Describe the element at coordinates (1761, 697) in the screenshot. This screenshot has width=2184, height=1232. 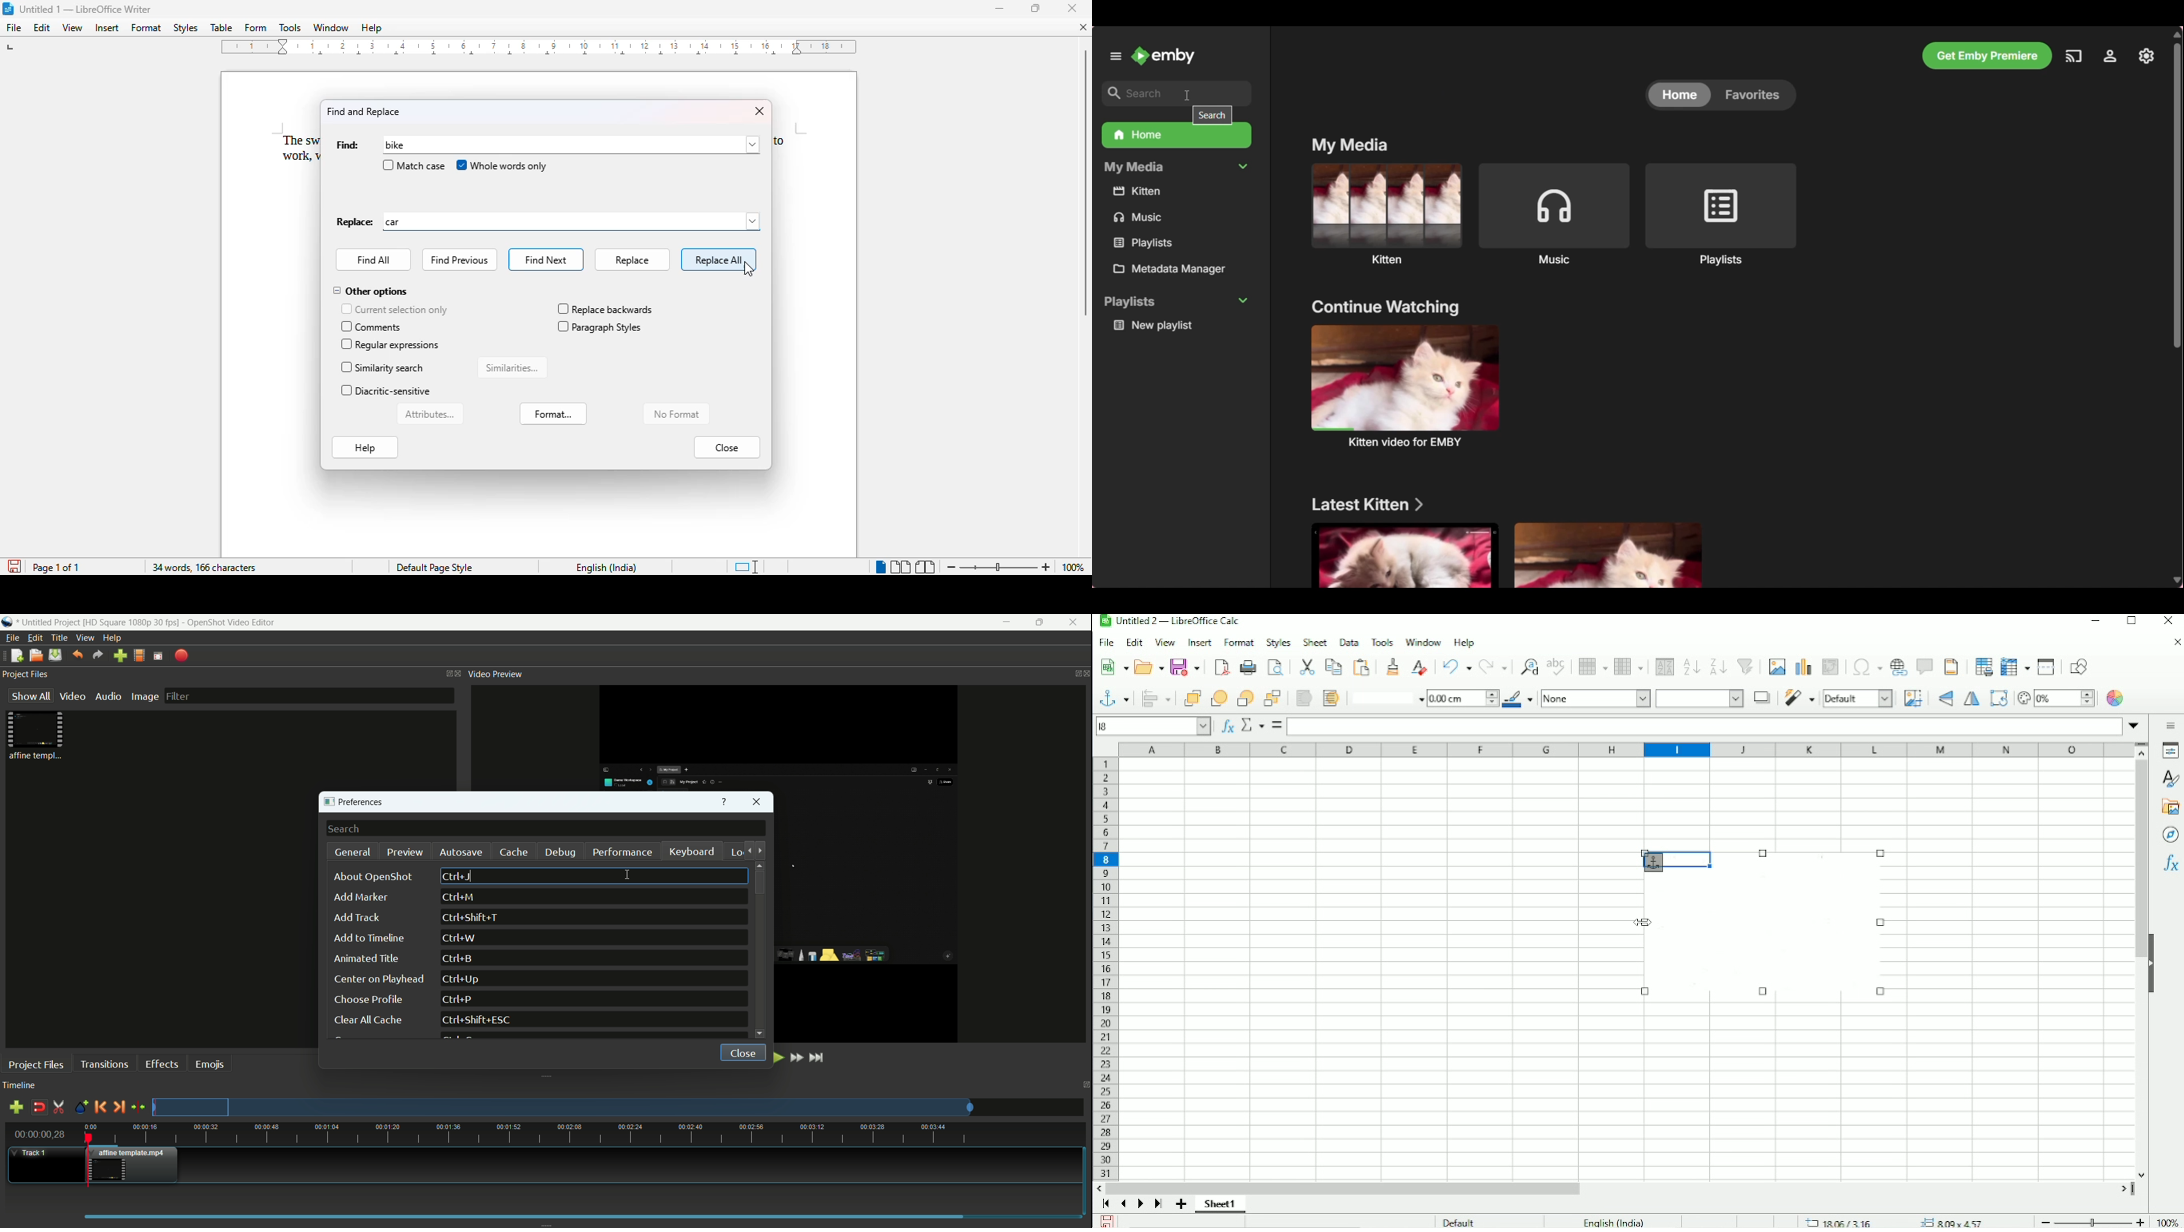
I see `Shadow` at that location.